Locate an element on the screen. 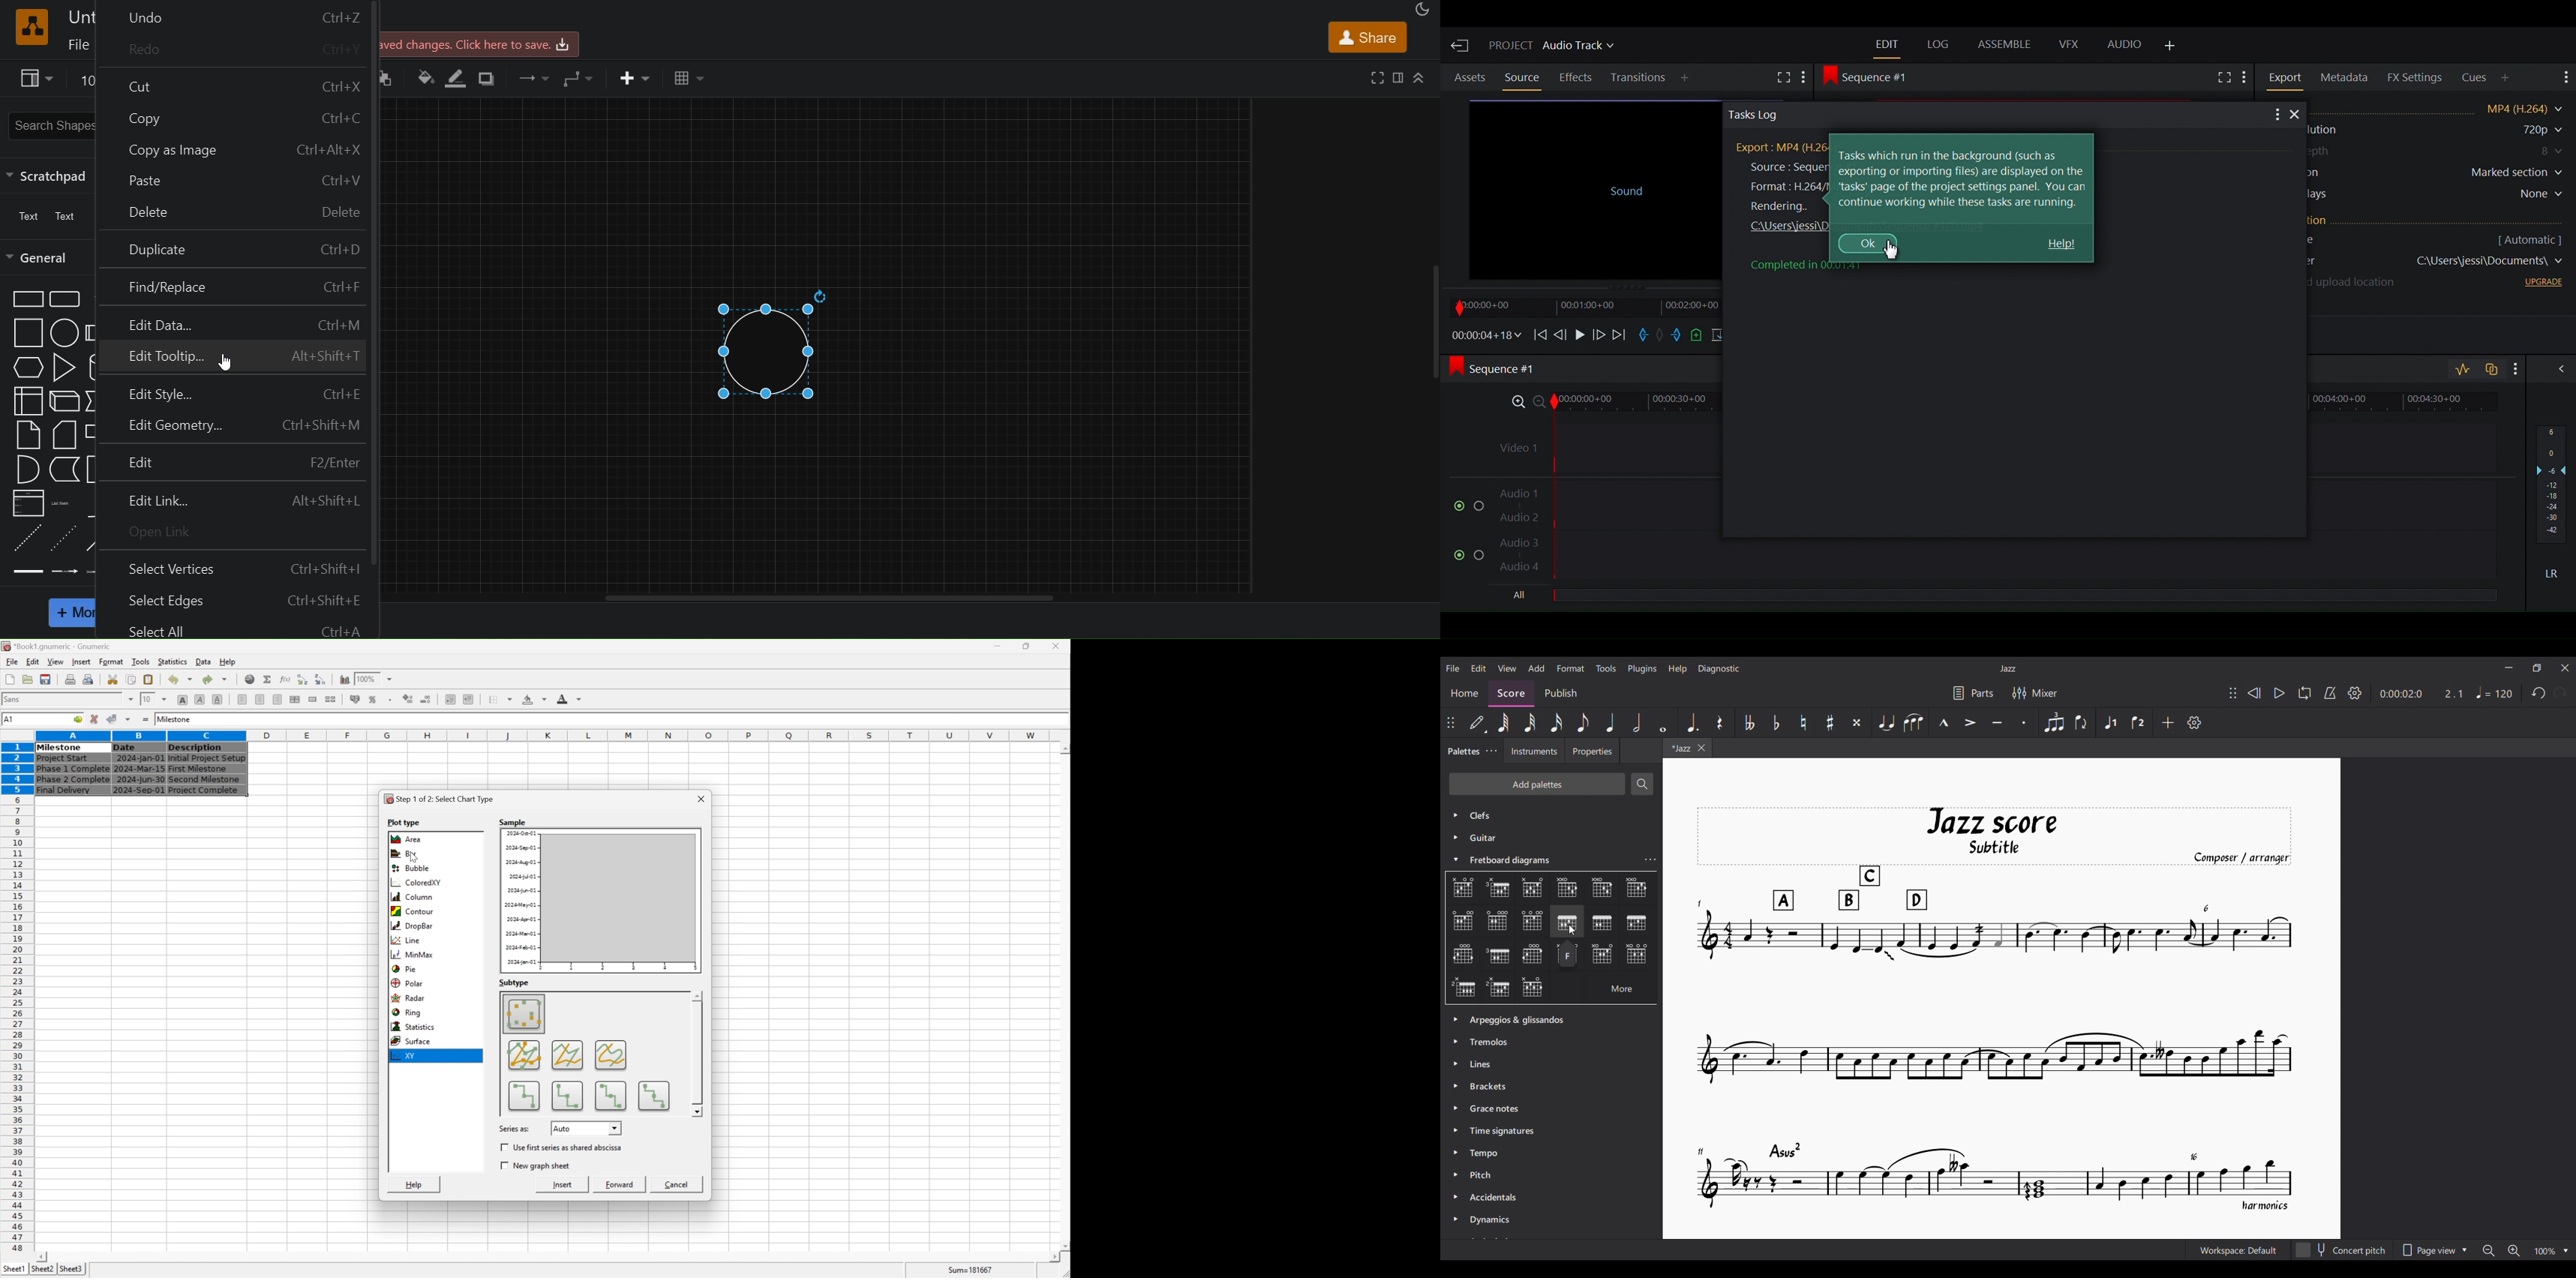  edit tooltip is located at coordinates (233, 358).